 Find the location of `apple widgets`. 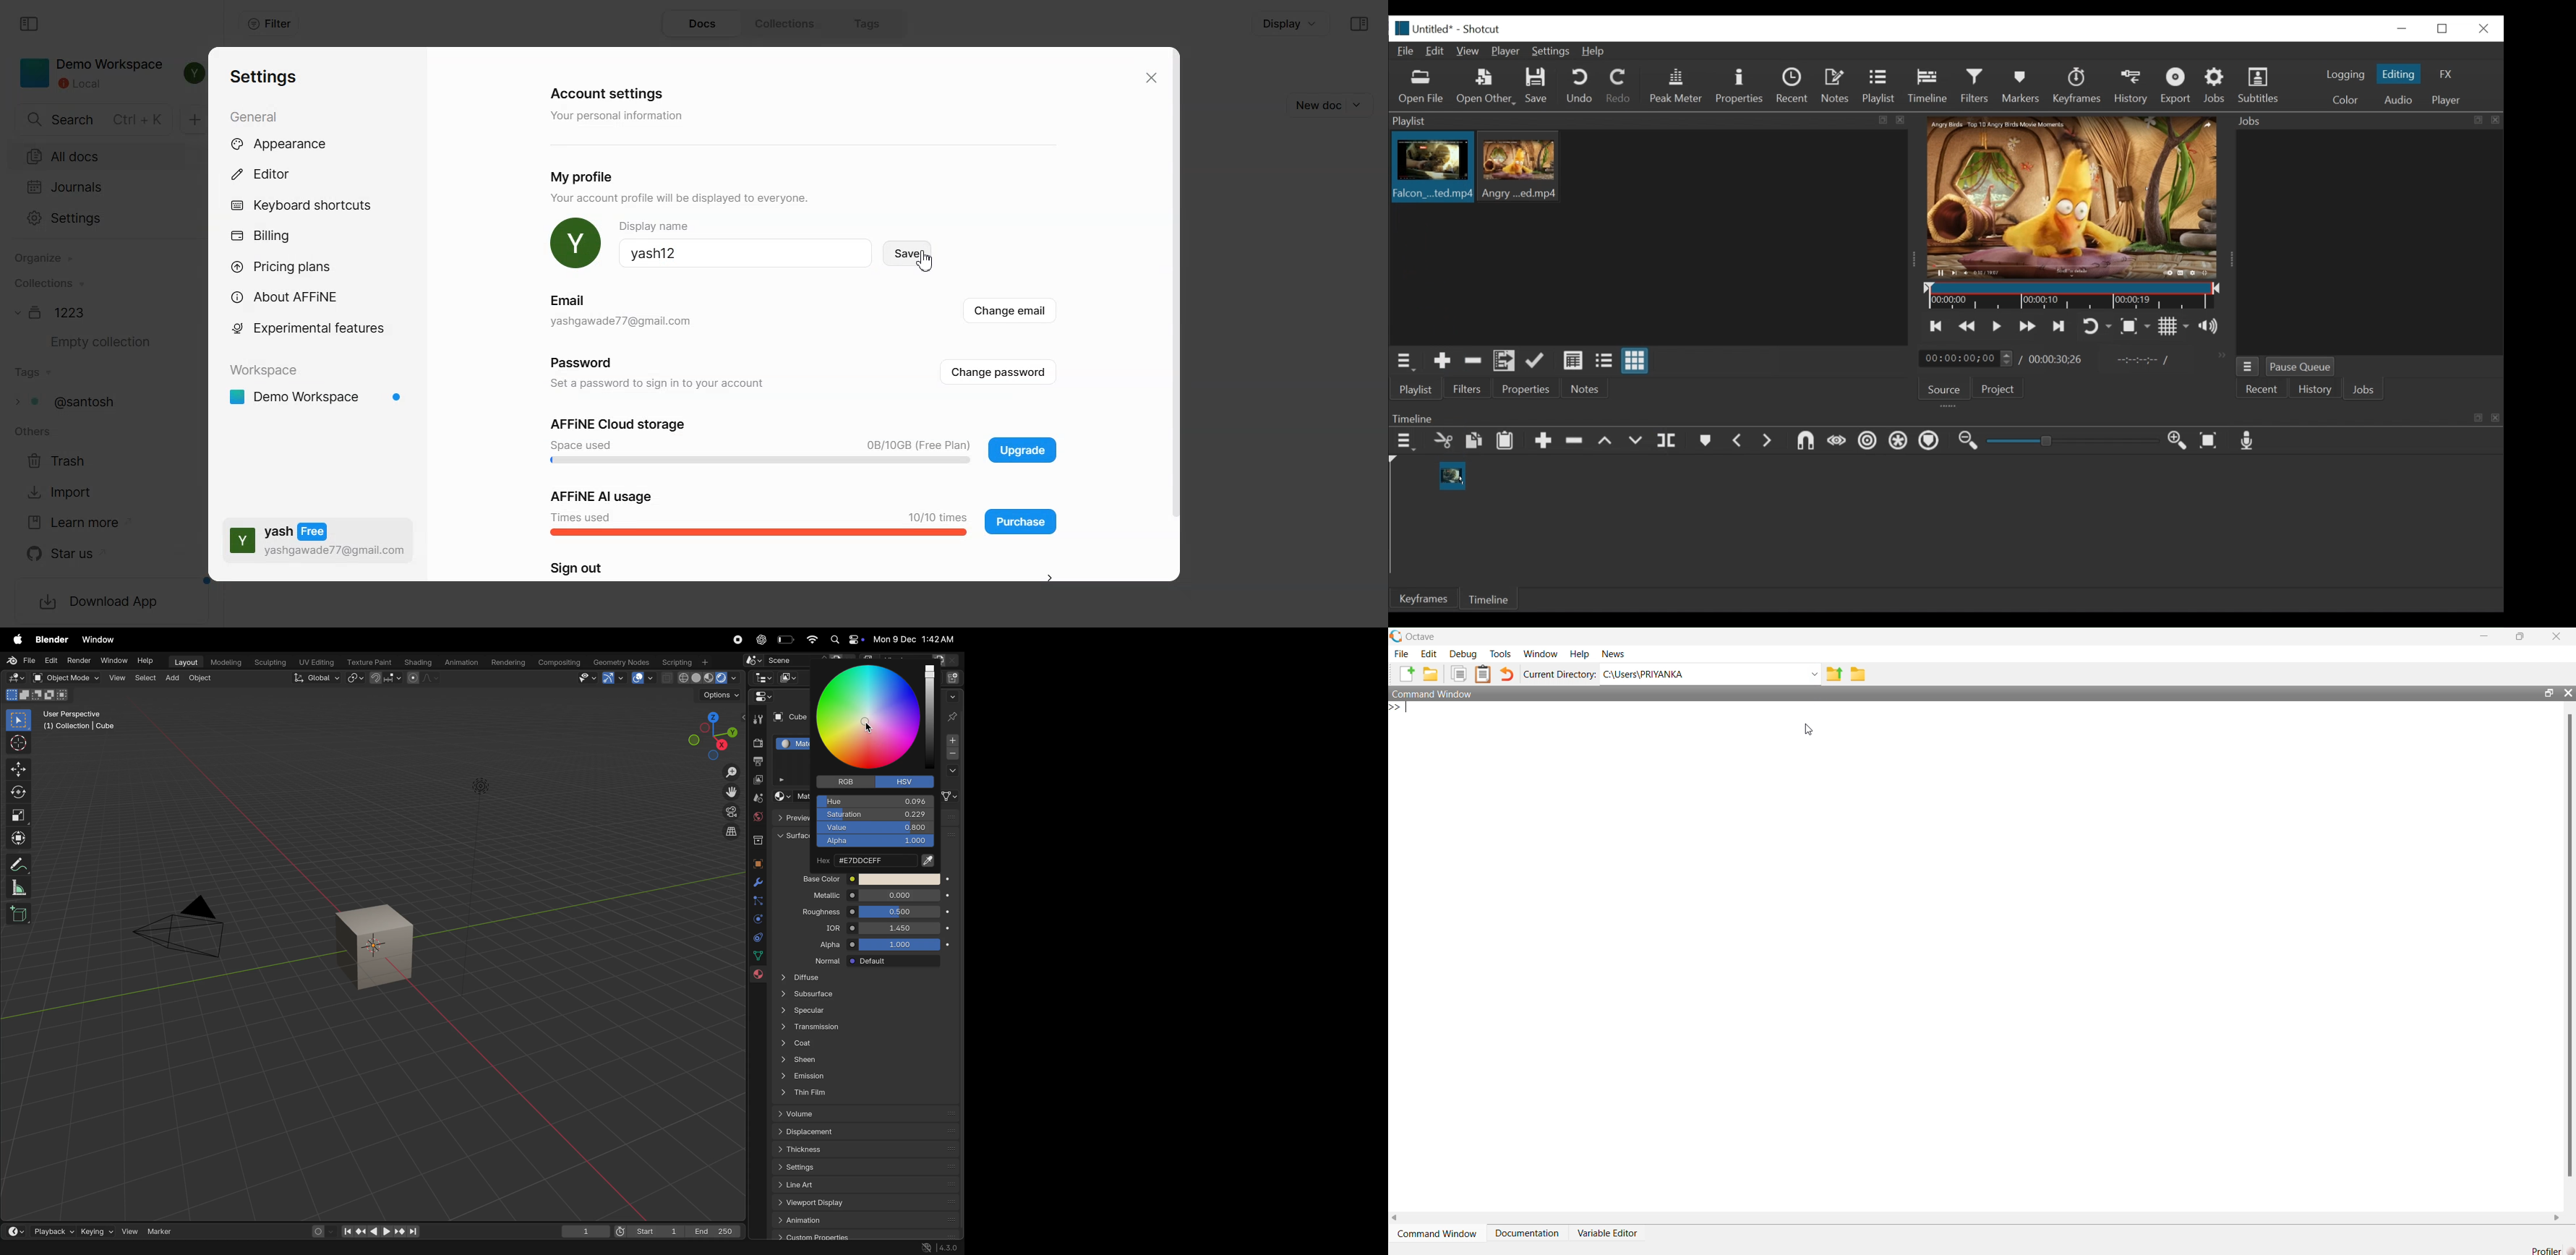

apple widgets is located at coordinates (846, 640).